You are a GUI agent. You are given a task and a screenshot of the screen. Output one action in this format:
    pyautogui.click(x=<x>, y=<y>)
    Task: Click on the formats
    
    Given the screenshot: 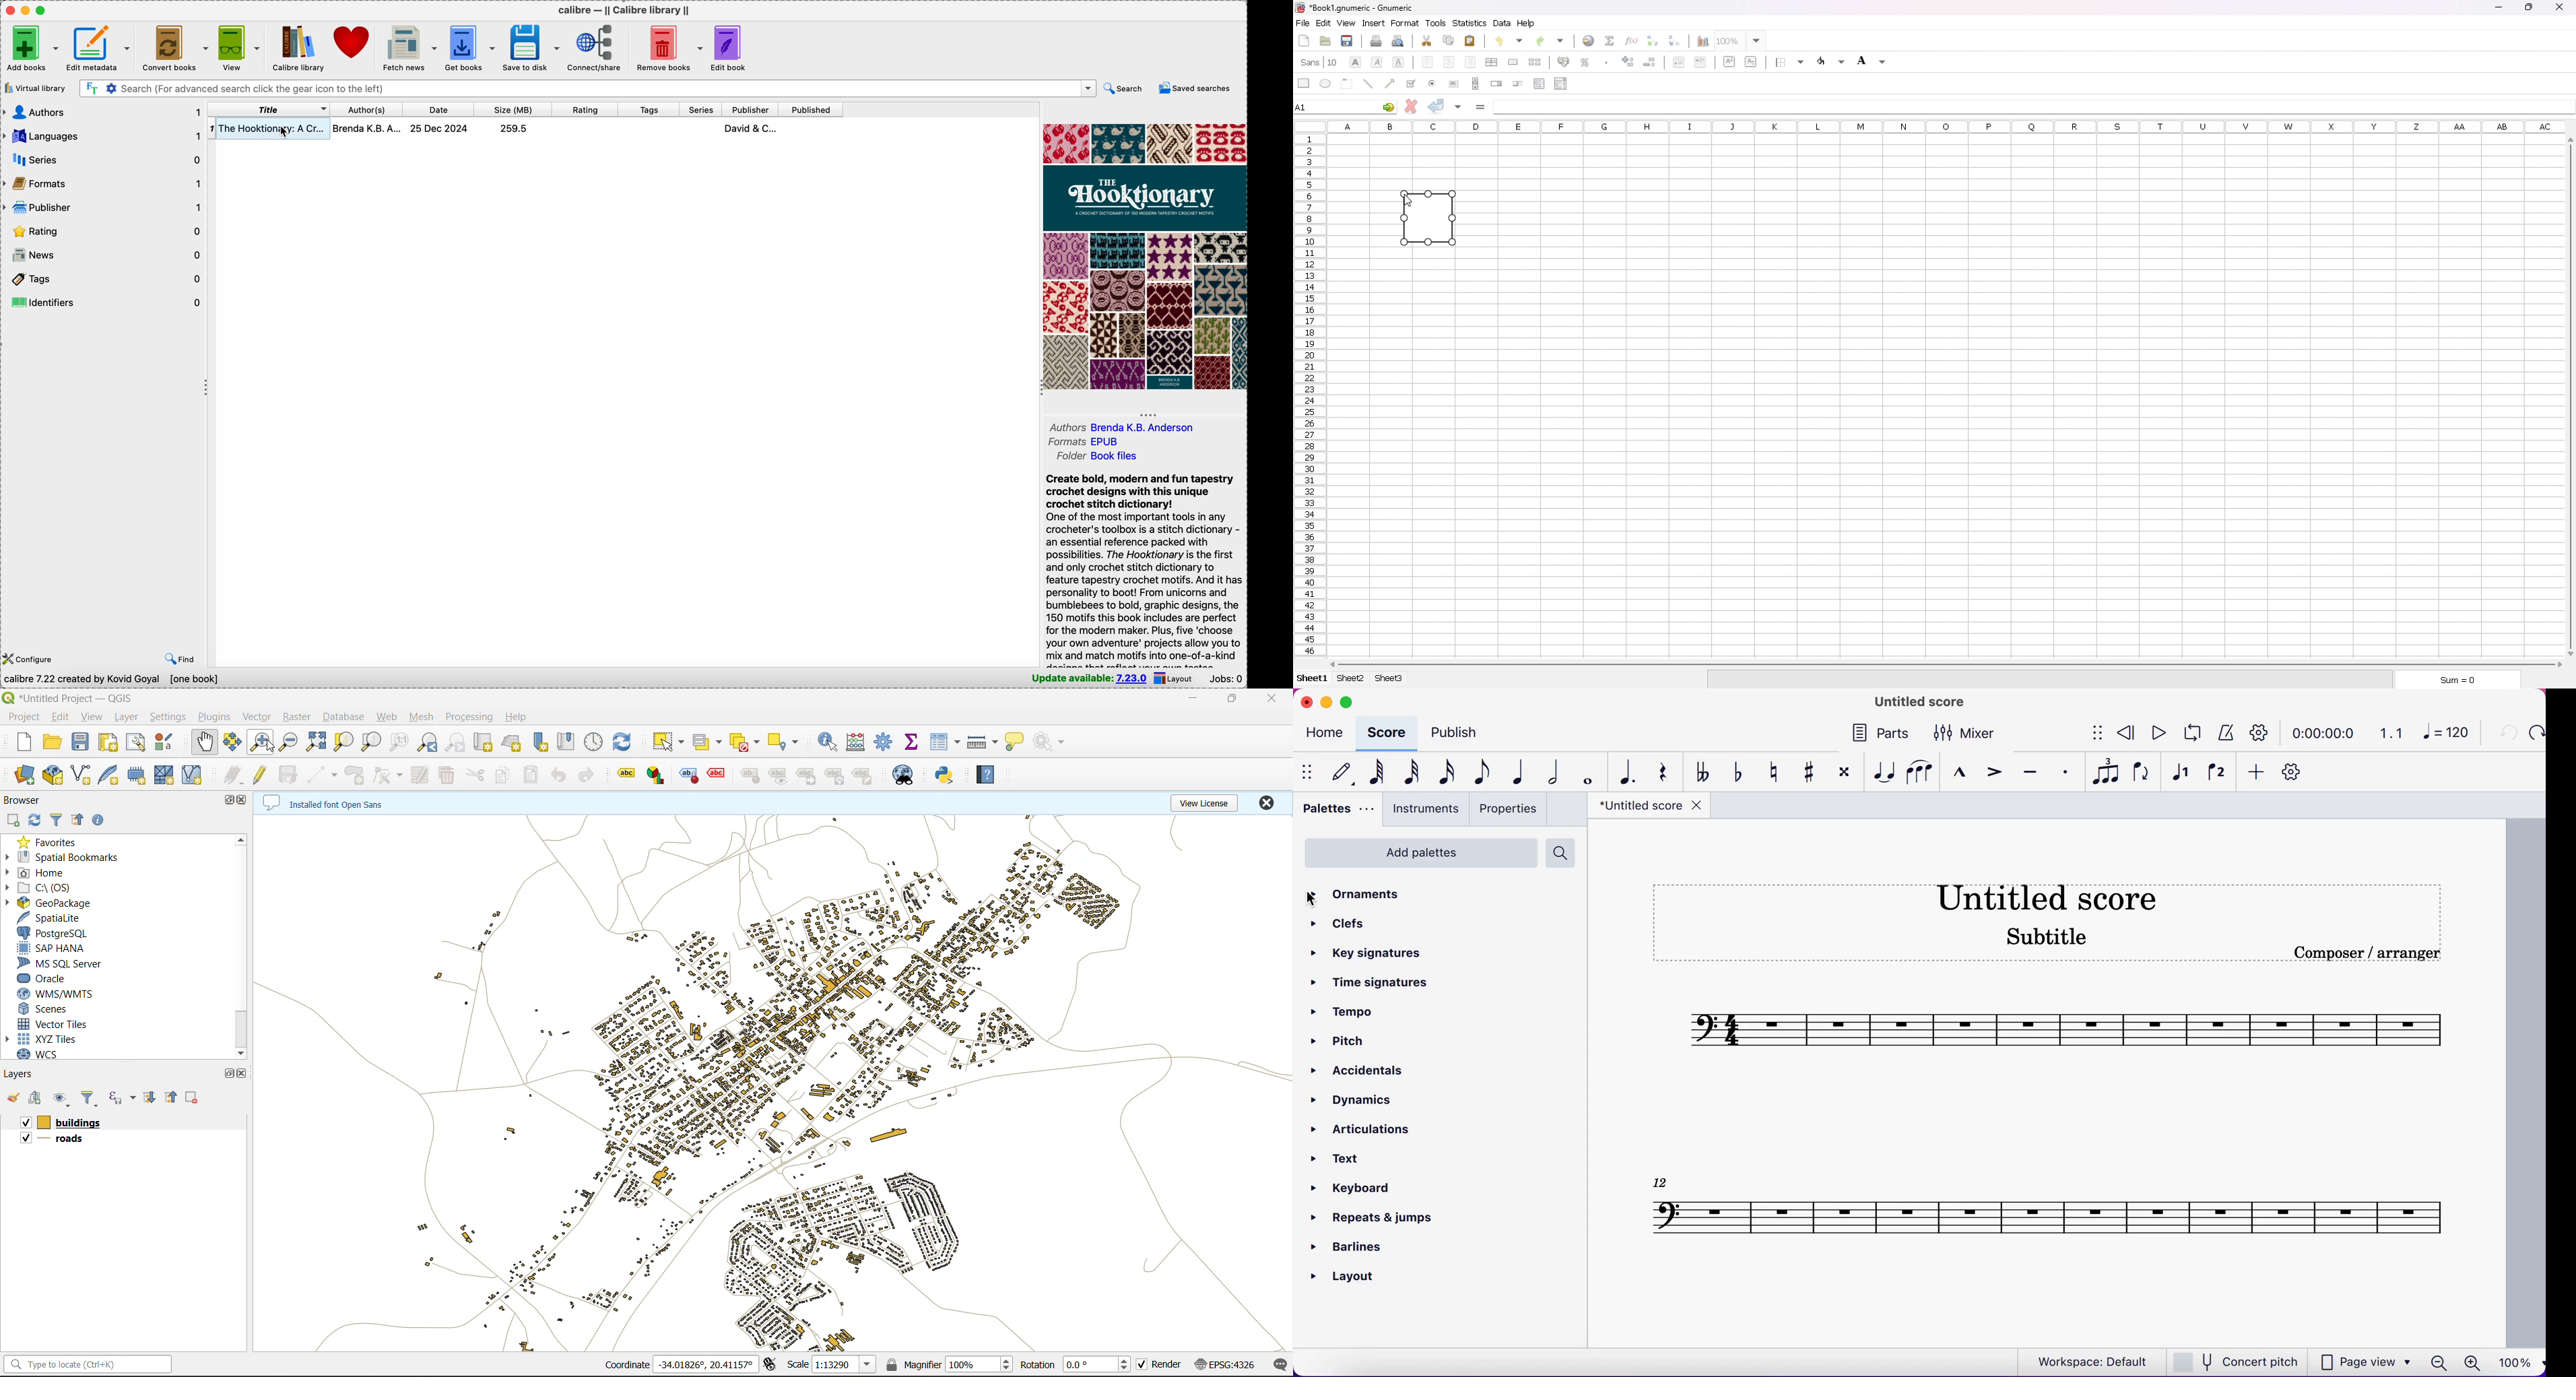 What is the action you would take?
    pyautogui.click(x=1084, y=443)
    